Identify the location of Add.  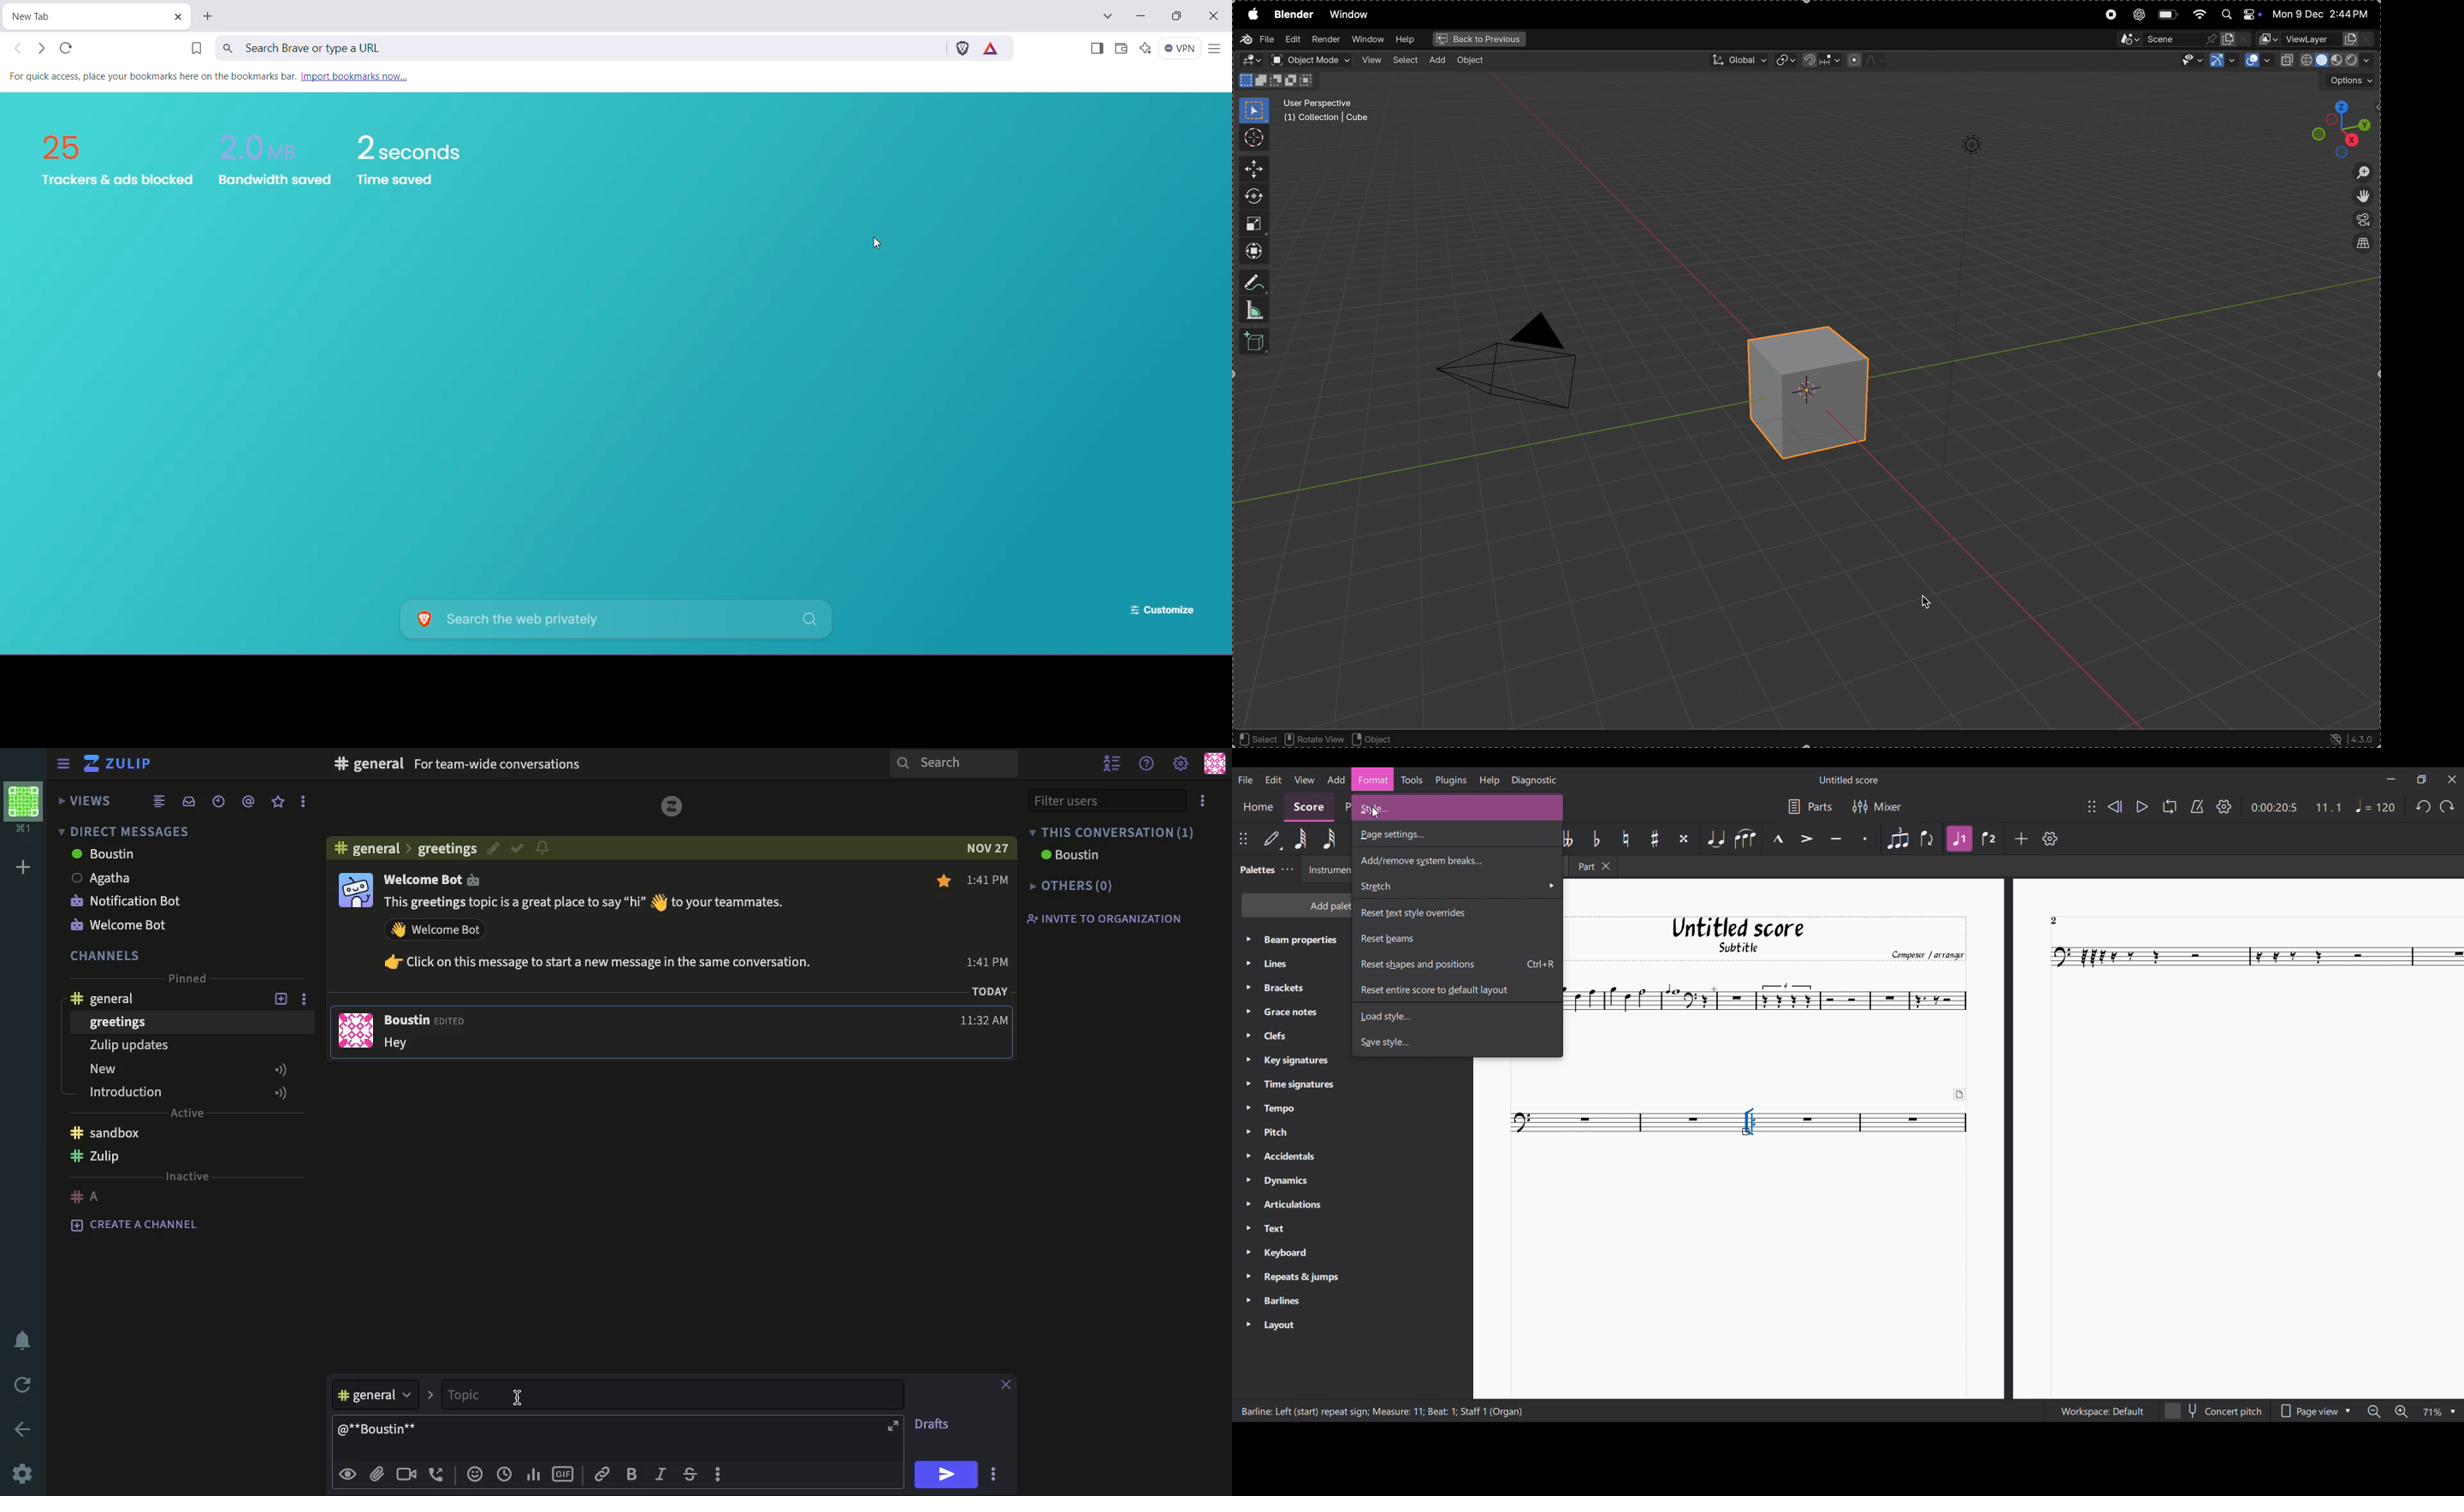
(2022, 839).